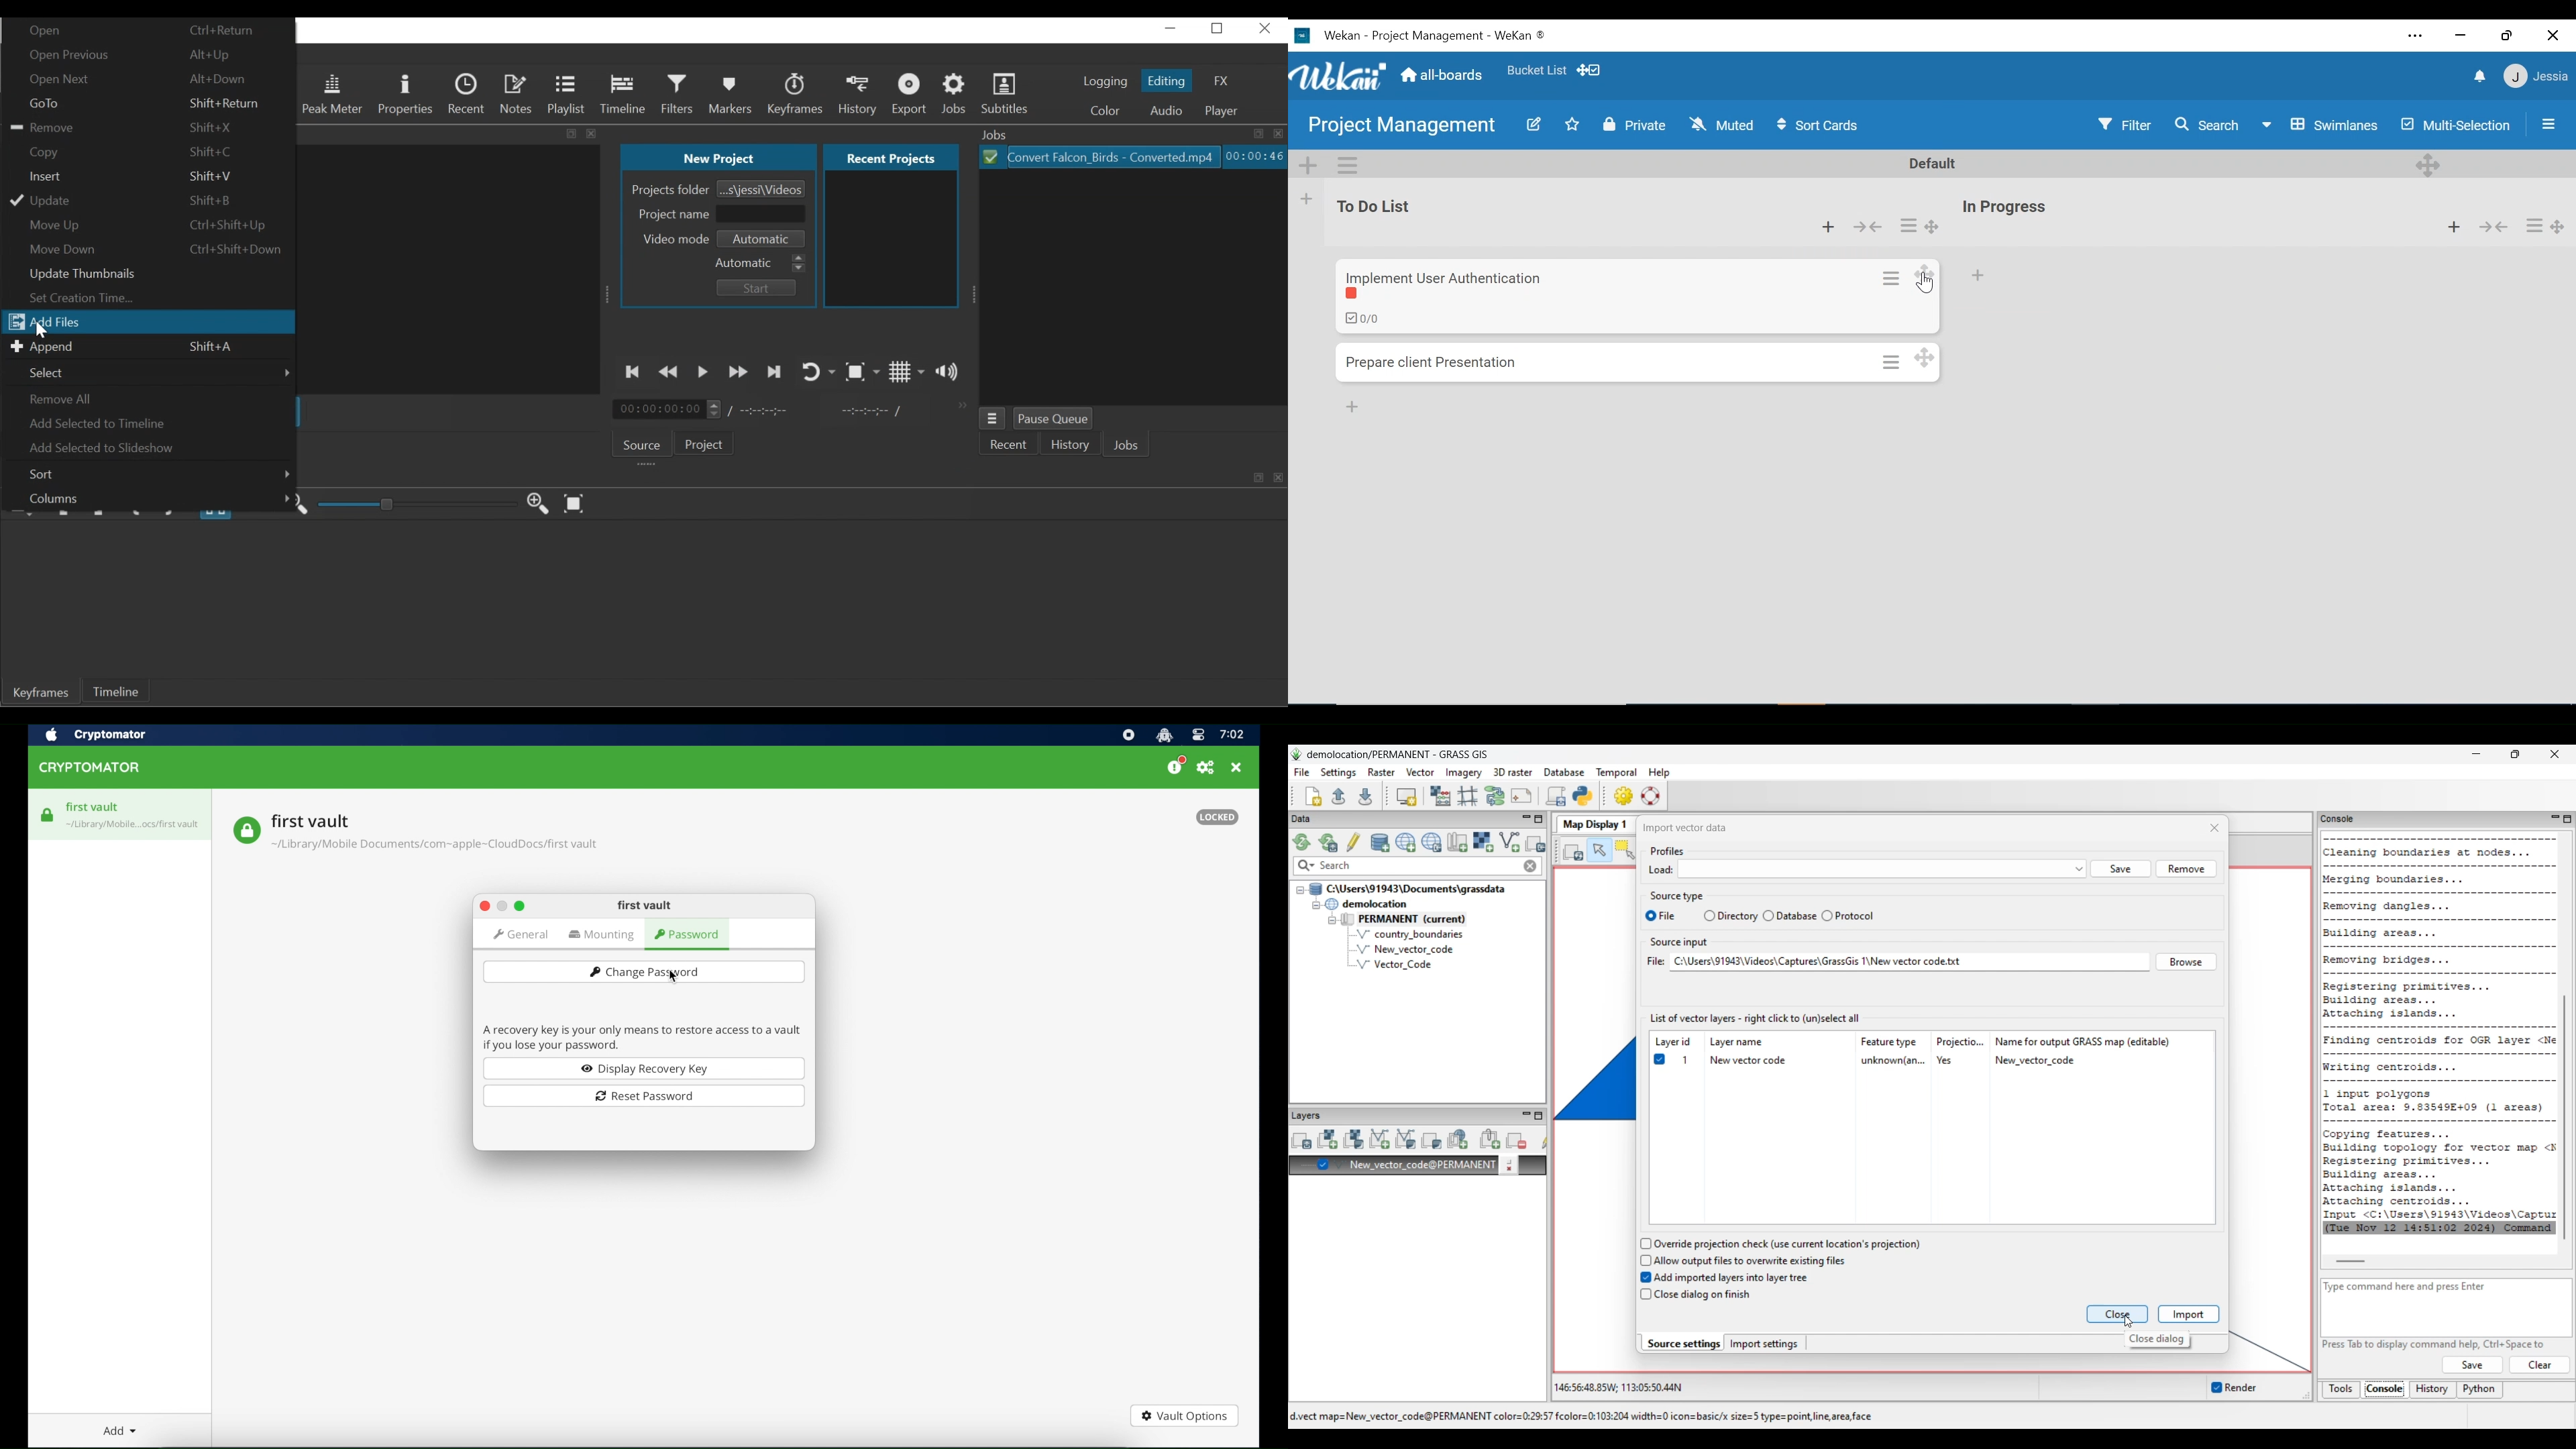 This screenshot has height=1456, width=2576. I want to click on display recovery key, so click(644, 1068).